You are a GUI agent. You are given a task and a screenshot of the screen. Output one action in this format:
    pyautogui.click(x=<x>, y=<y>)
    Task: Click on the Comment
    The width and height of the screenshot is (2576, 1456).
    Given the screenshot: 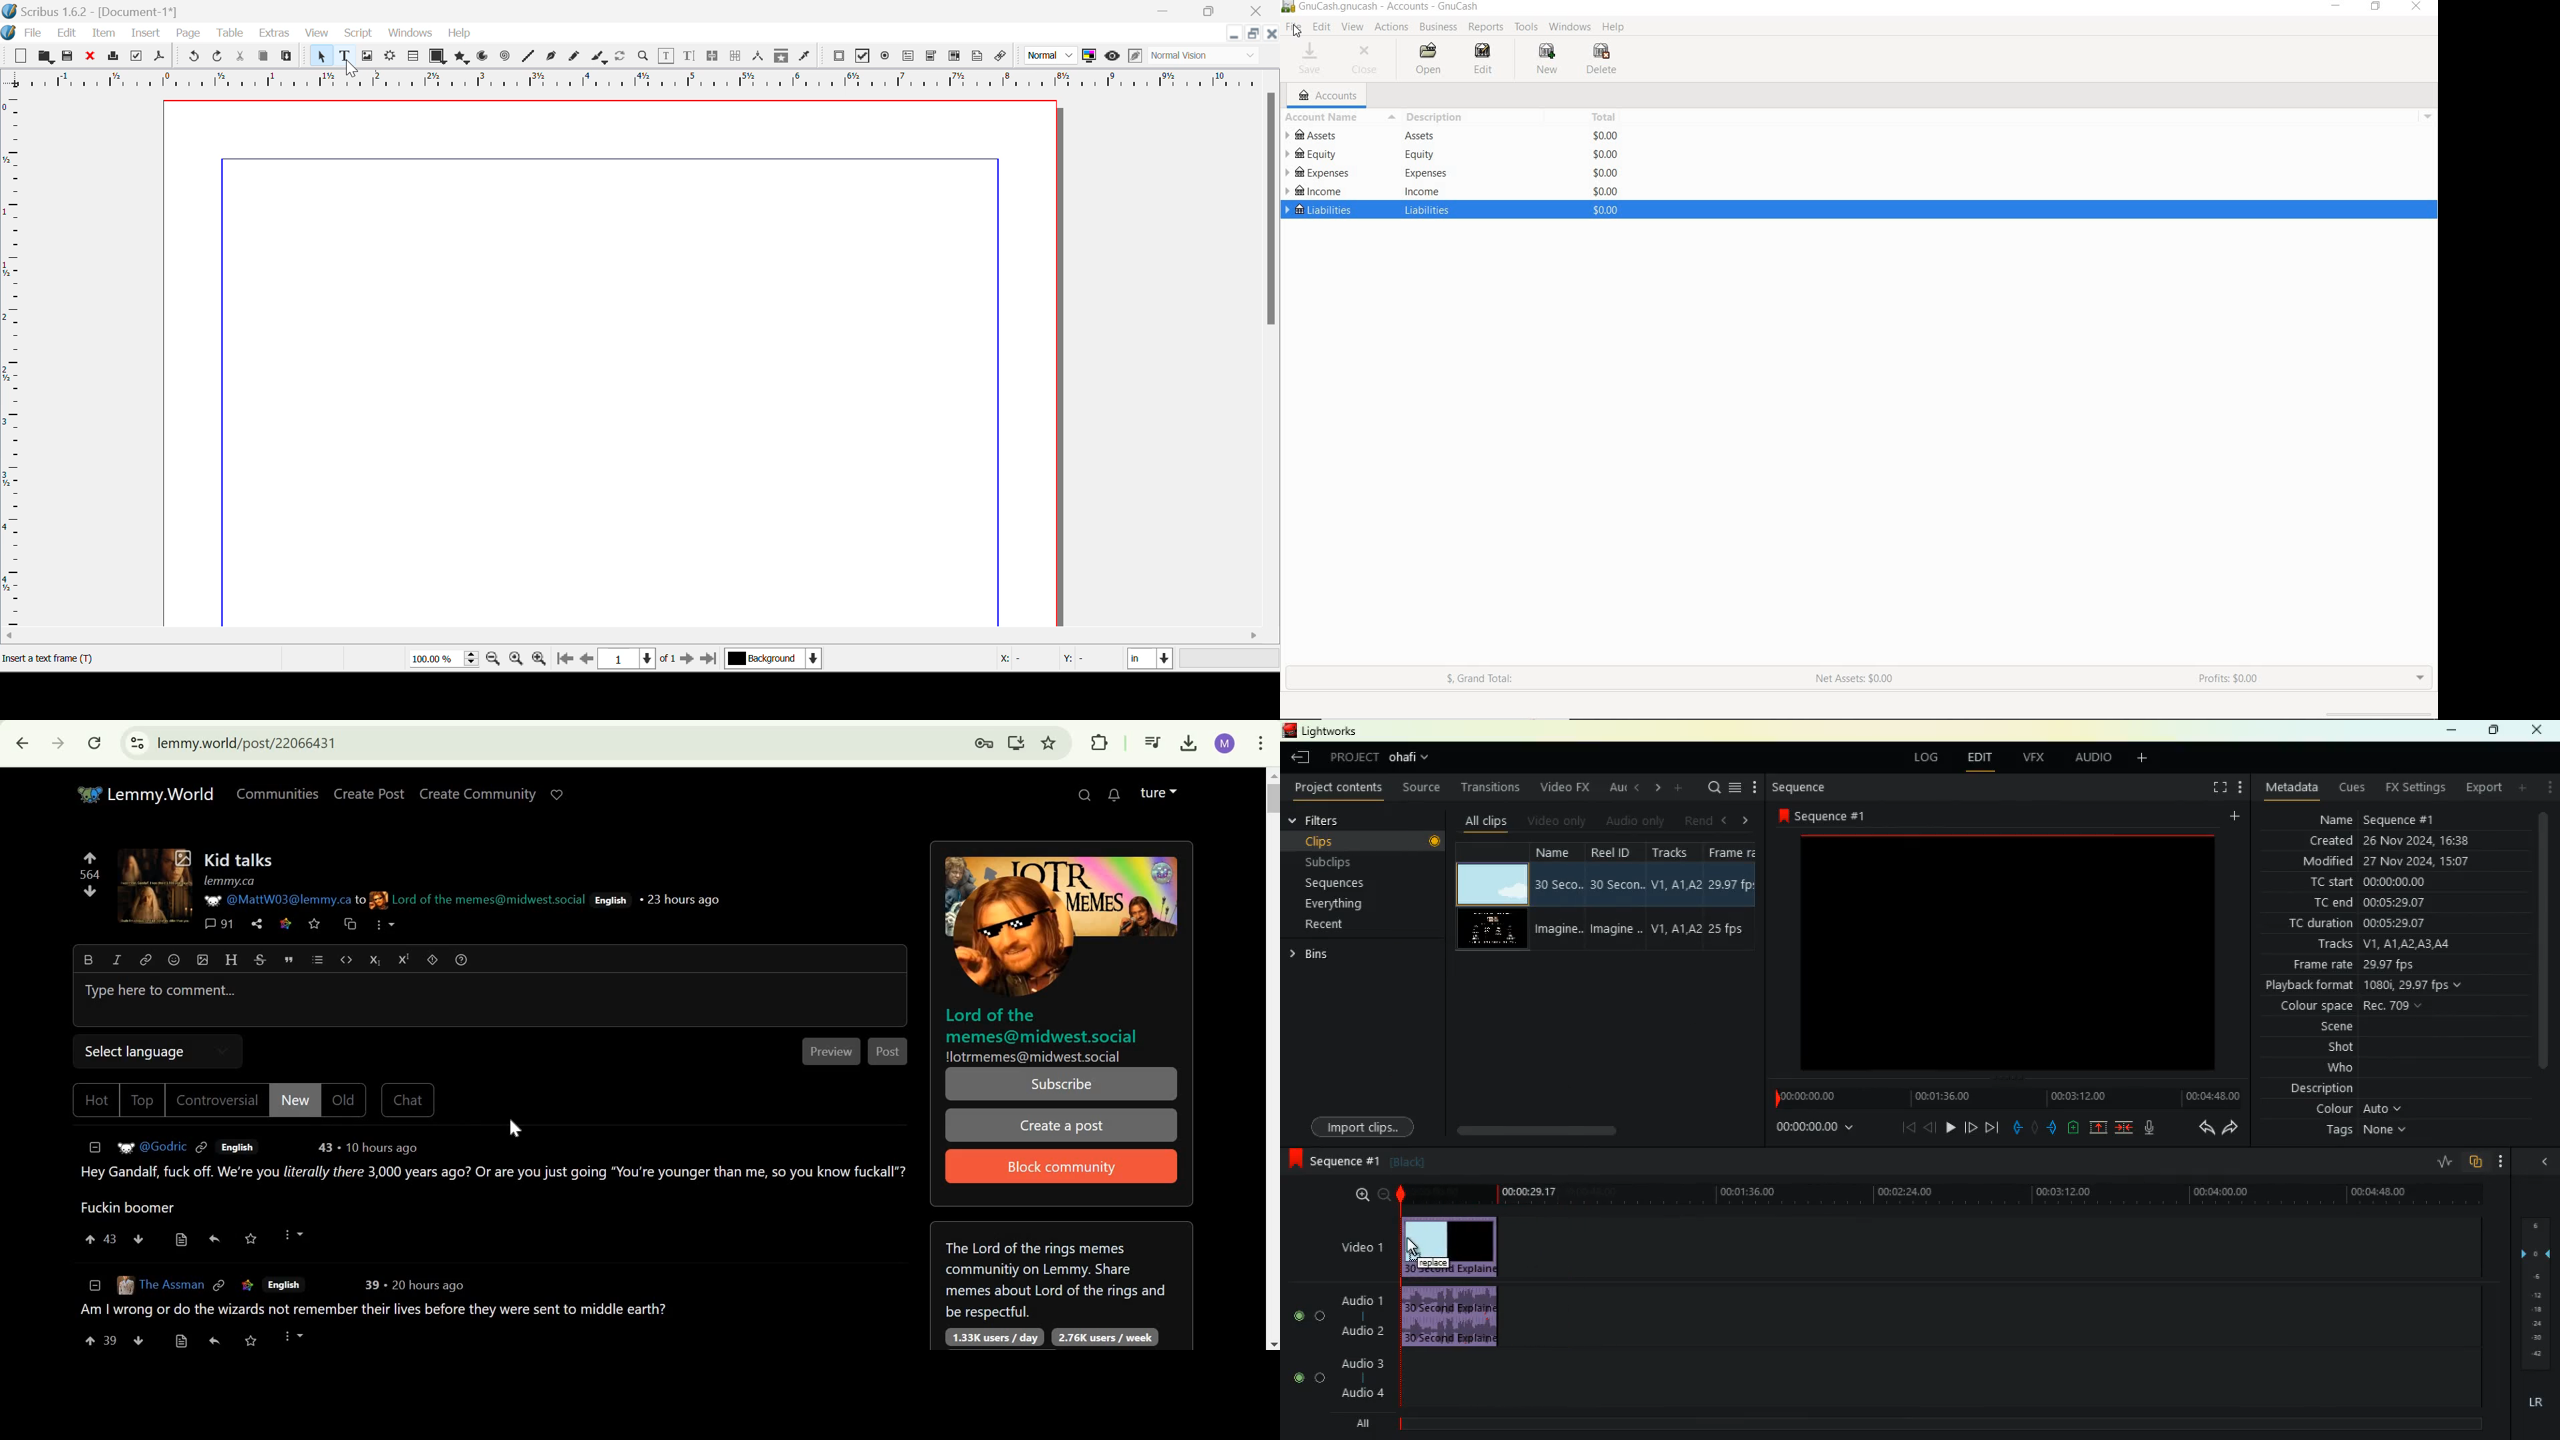 What is the action you would take?
    pyautogui.click(x=491, y=1190)
    